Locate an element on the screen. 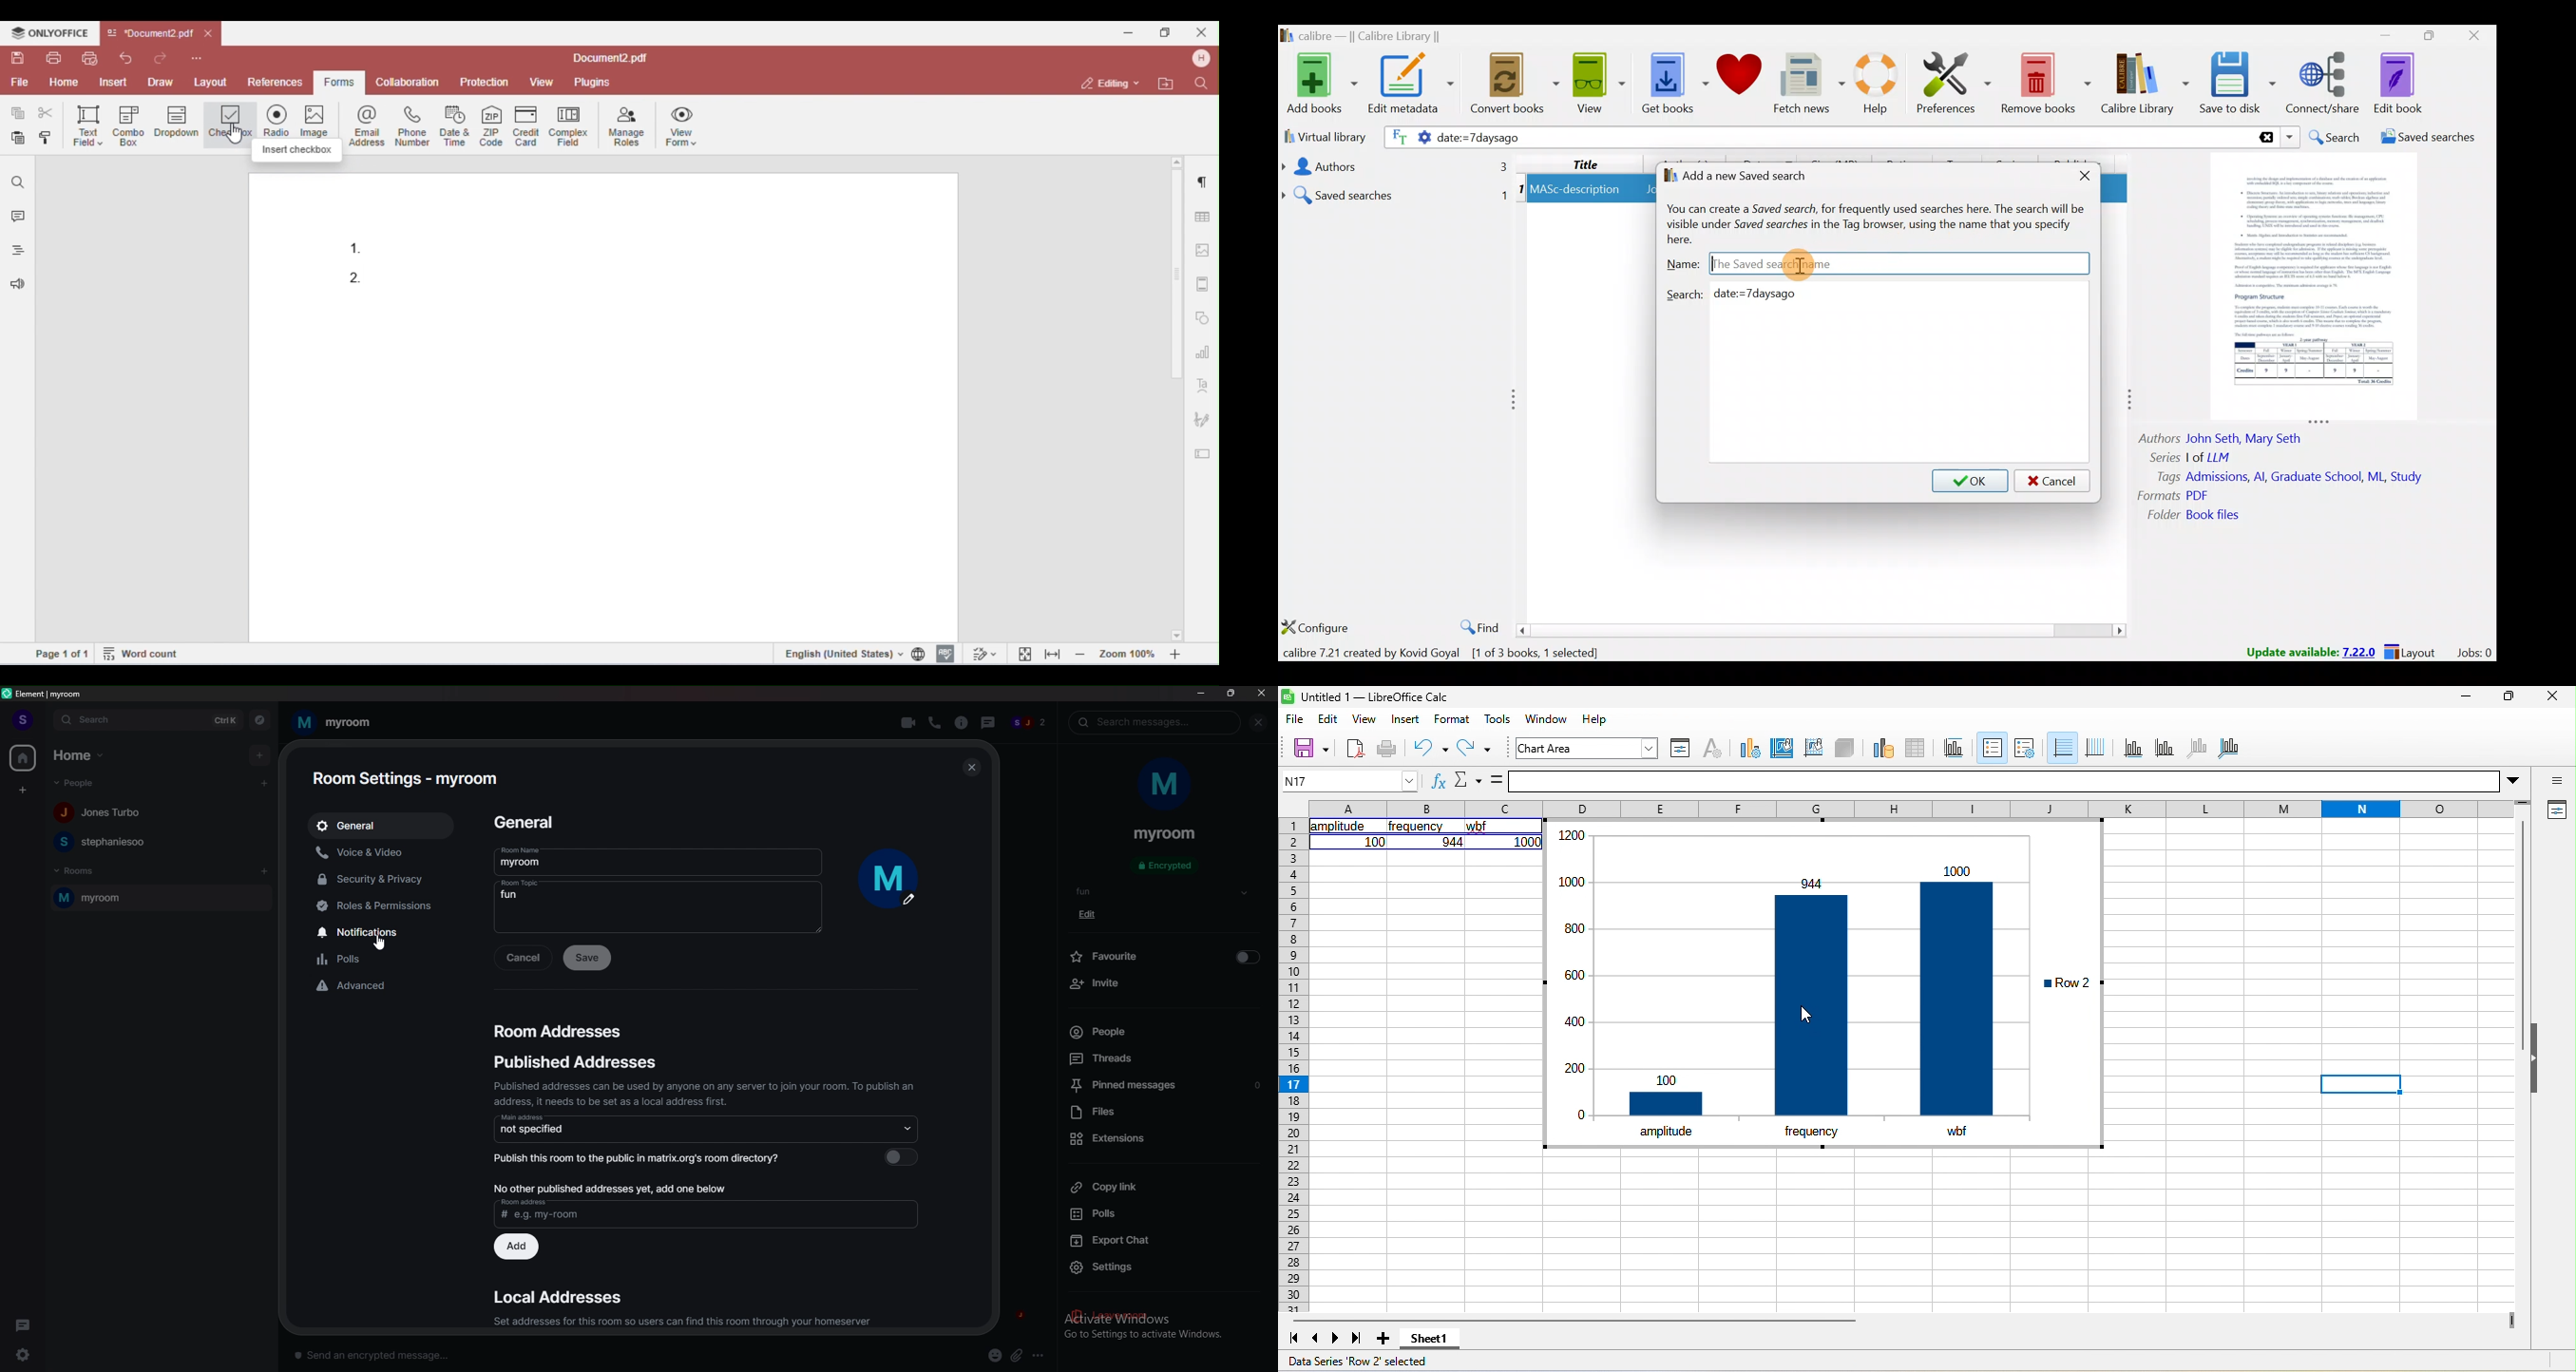 The height and width of the screenshot is (1372, 2576). start chat is located at coordinates (266, 783).